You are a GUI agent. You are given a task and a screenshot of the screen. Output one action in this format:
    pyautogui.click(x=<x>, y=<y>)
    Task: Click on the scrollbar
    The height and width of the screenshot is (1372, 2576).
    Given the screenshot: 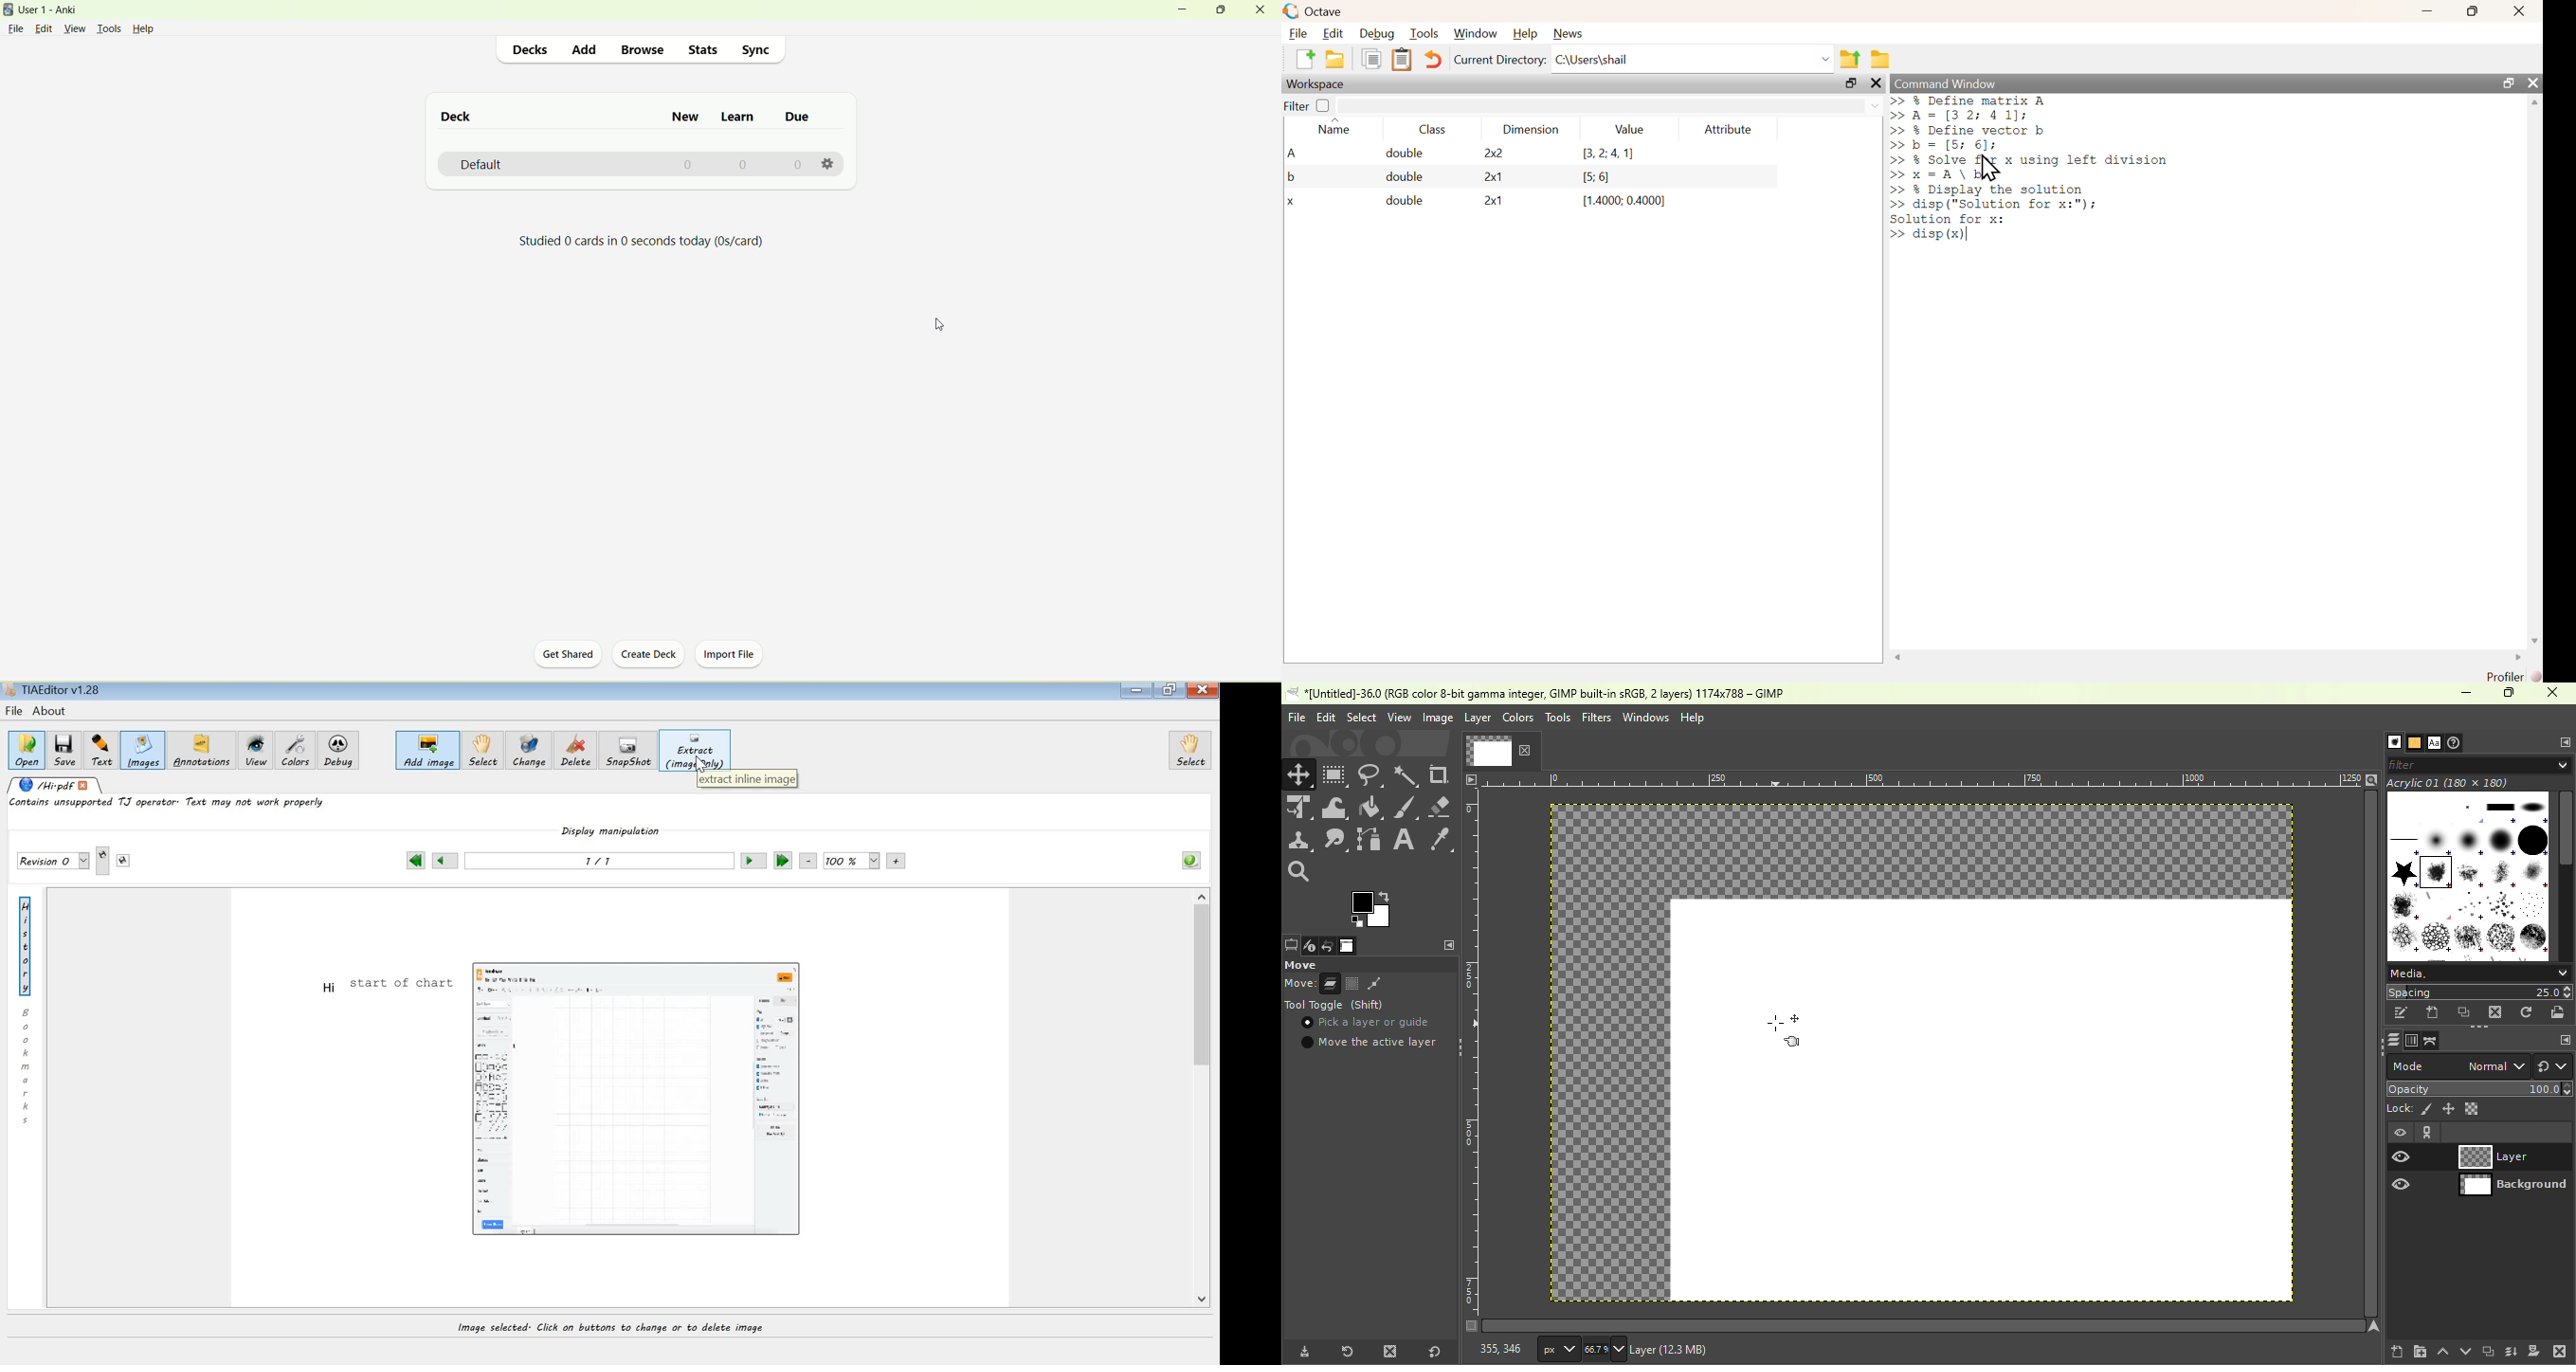 What is the action you would take?
    pyautogui.click(x=1203, y=1101)
    